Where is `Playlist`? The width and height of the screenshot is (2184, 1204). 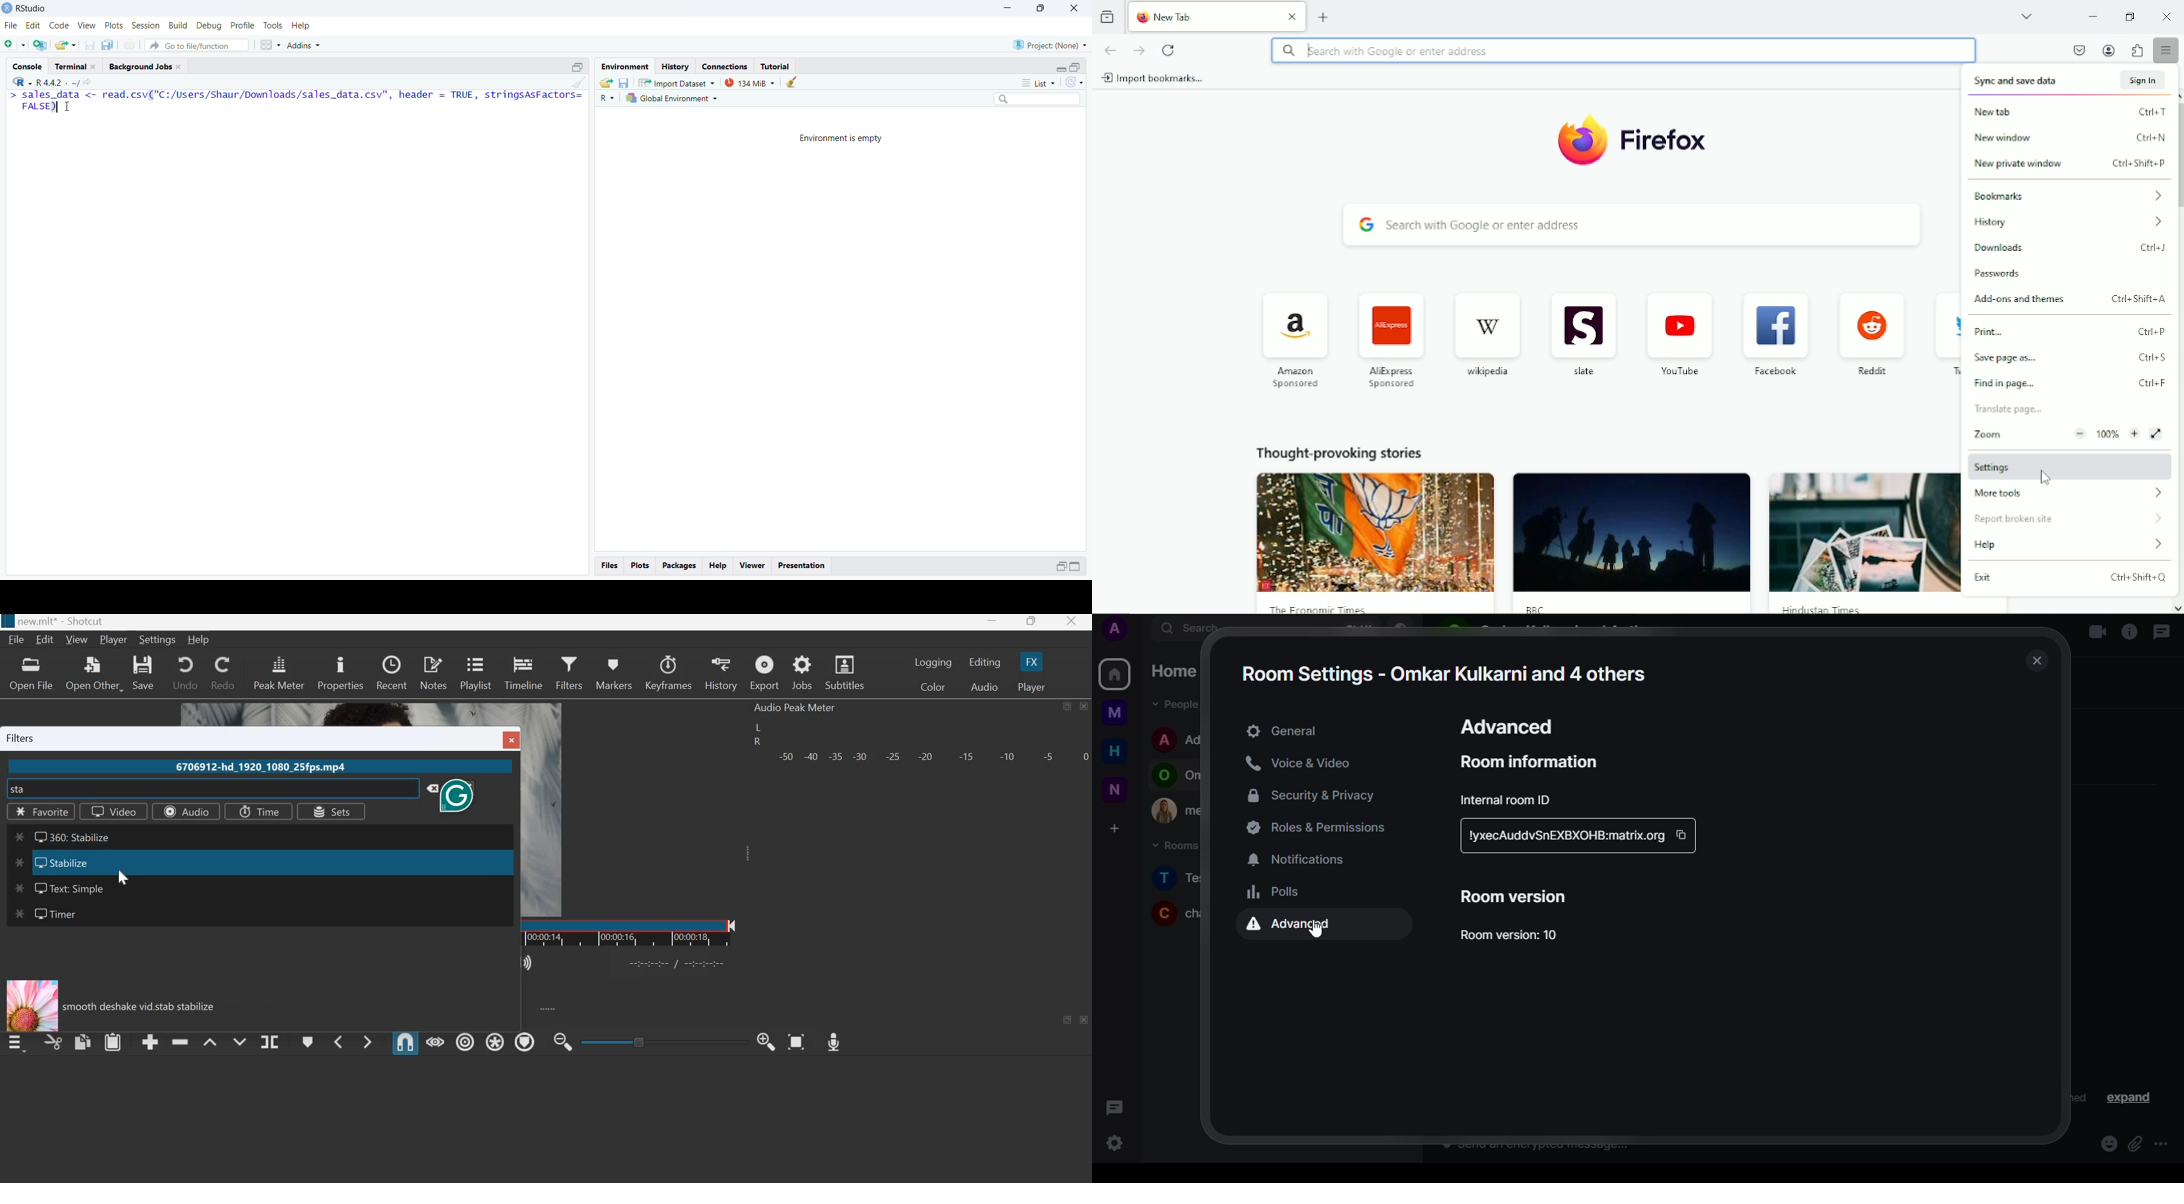
Playlist is located at coordinates (477, 673).